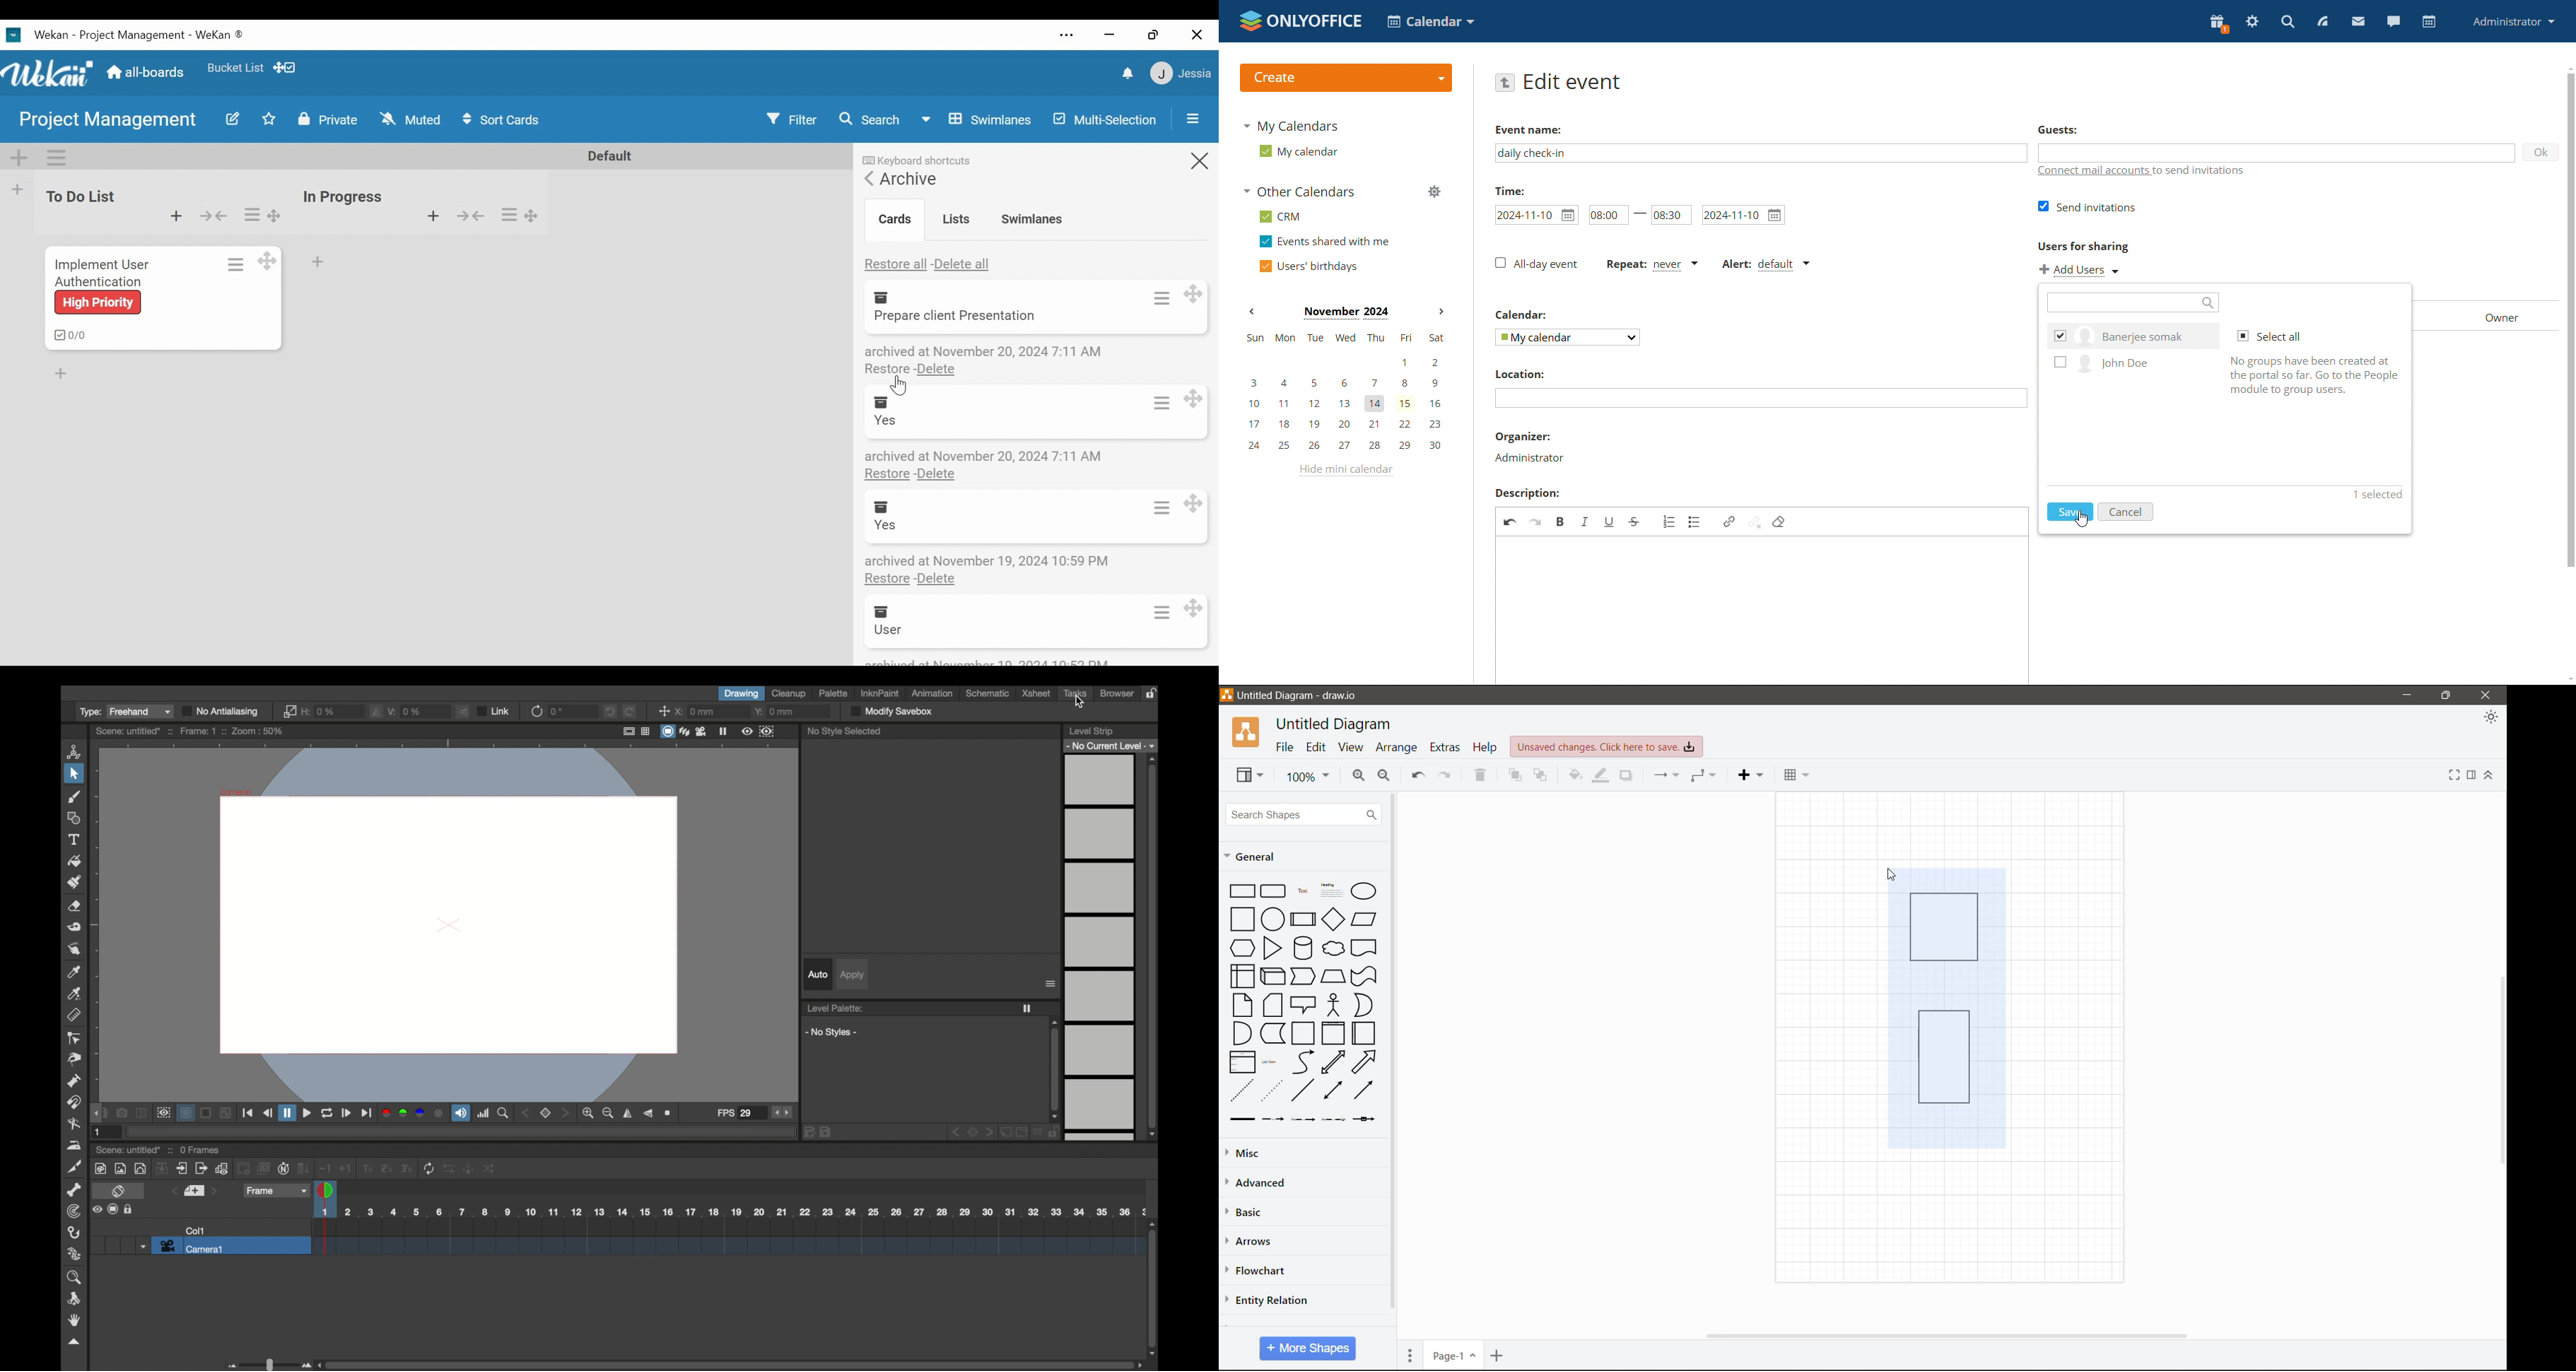  What do you see at coordinates (932, 1133) in the screenshot?
I see `more options` at bounding box center [932, 1133].